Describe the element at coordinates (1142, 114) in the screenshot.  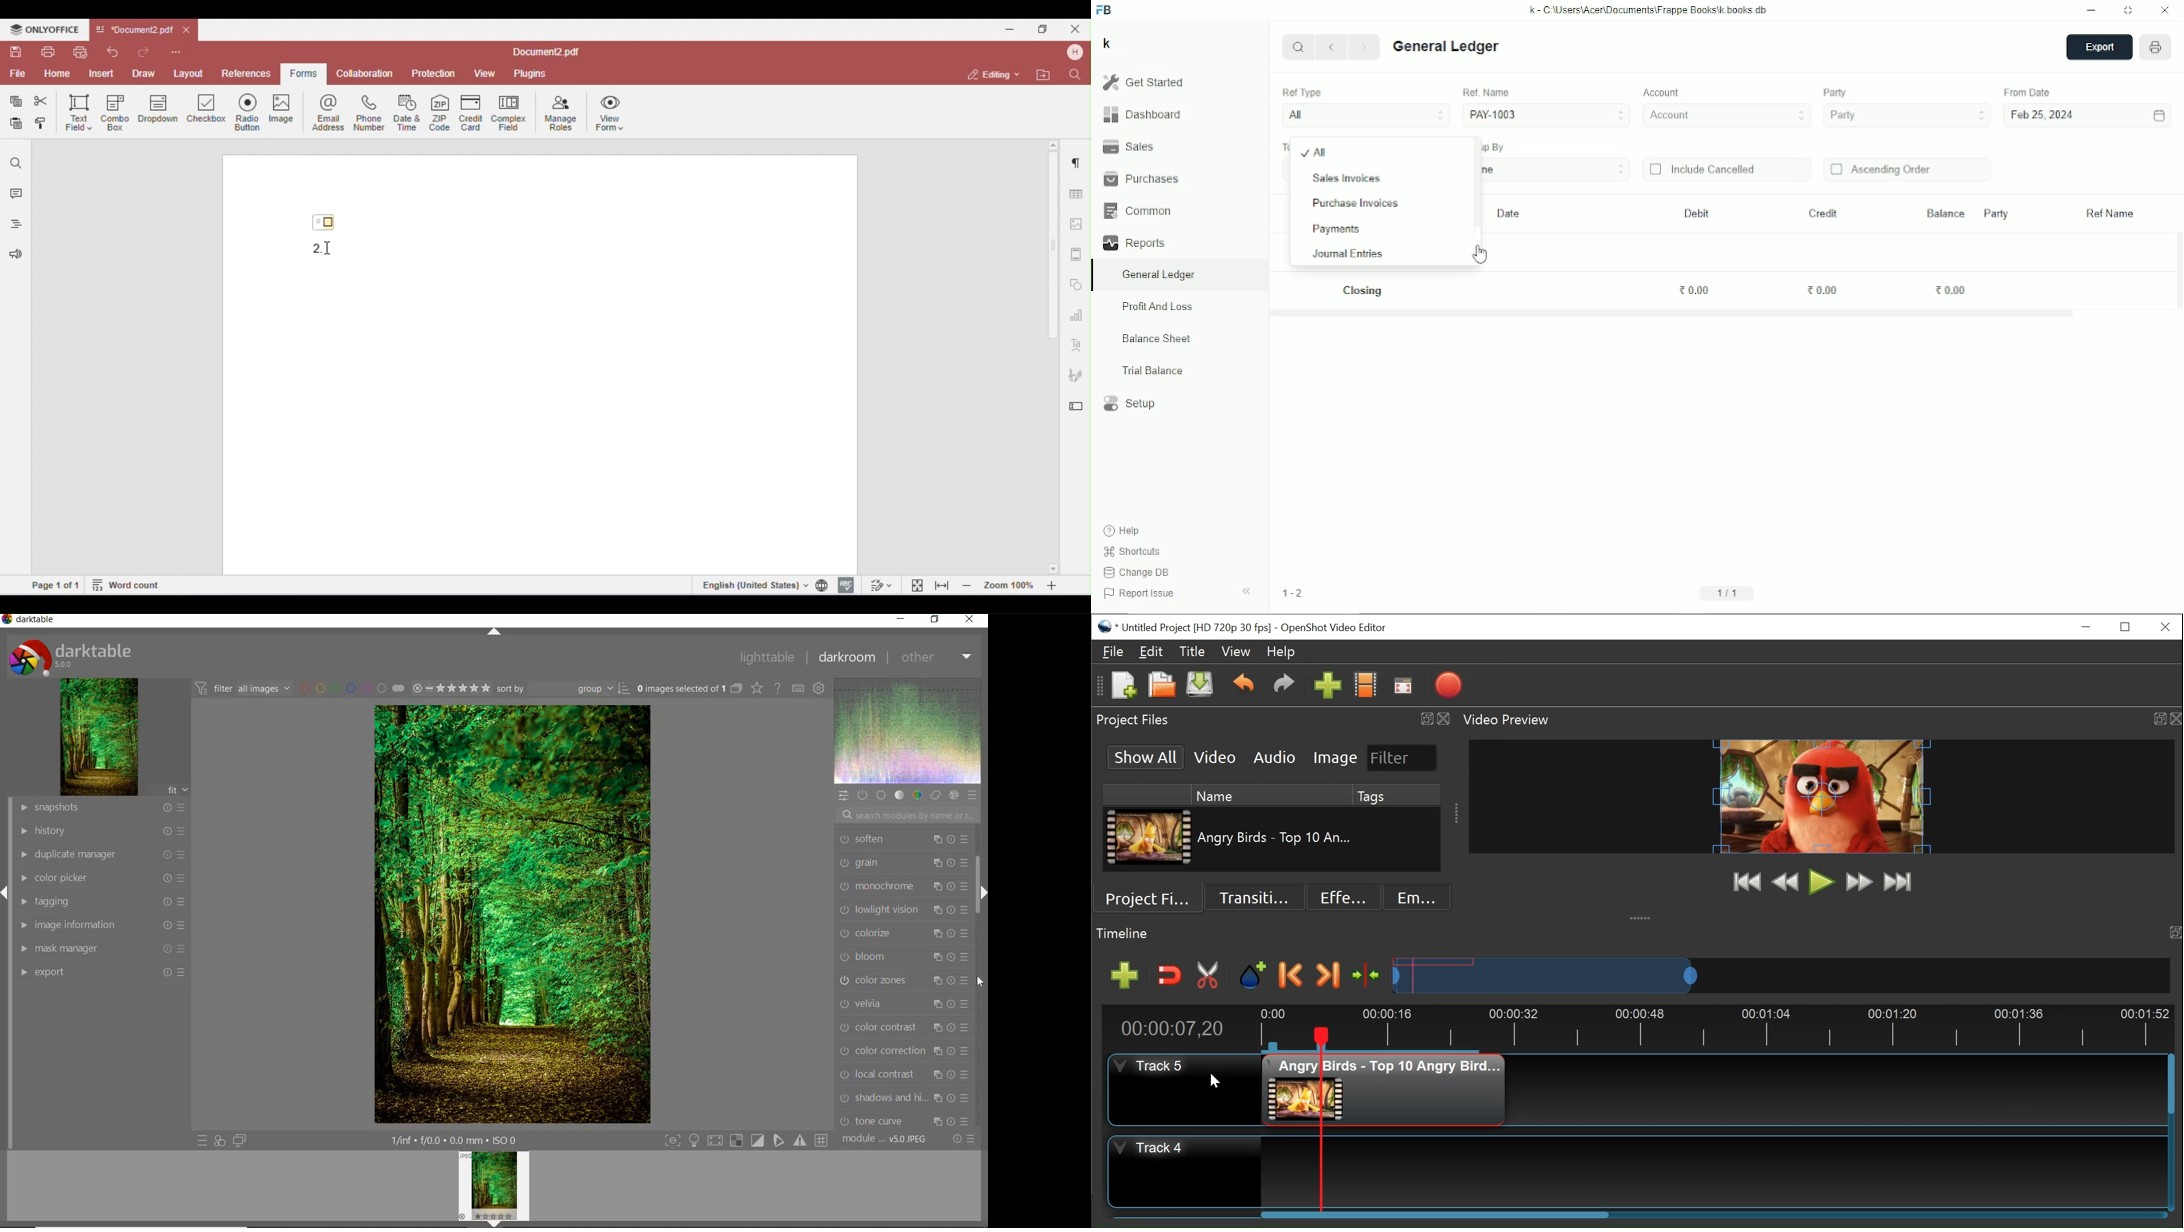
I see `Dashboard` at that location.